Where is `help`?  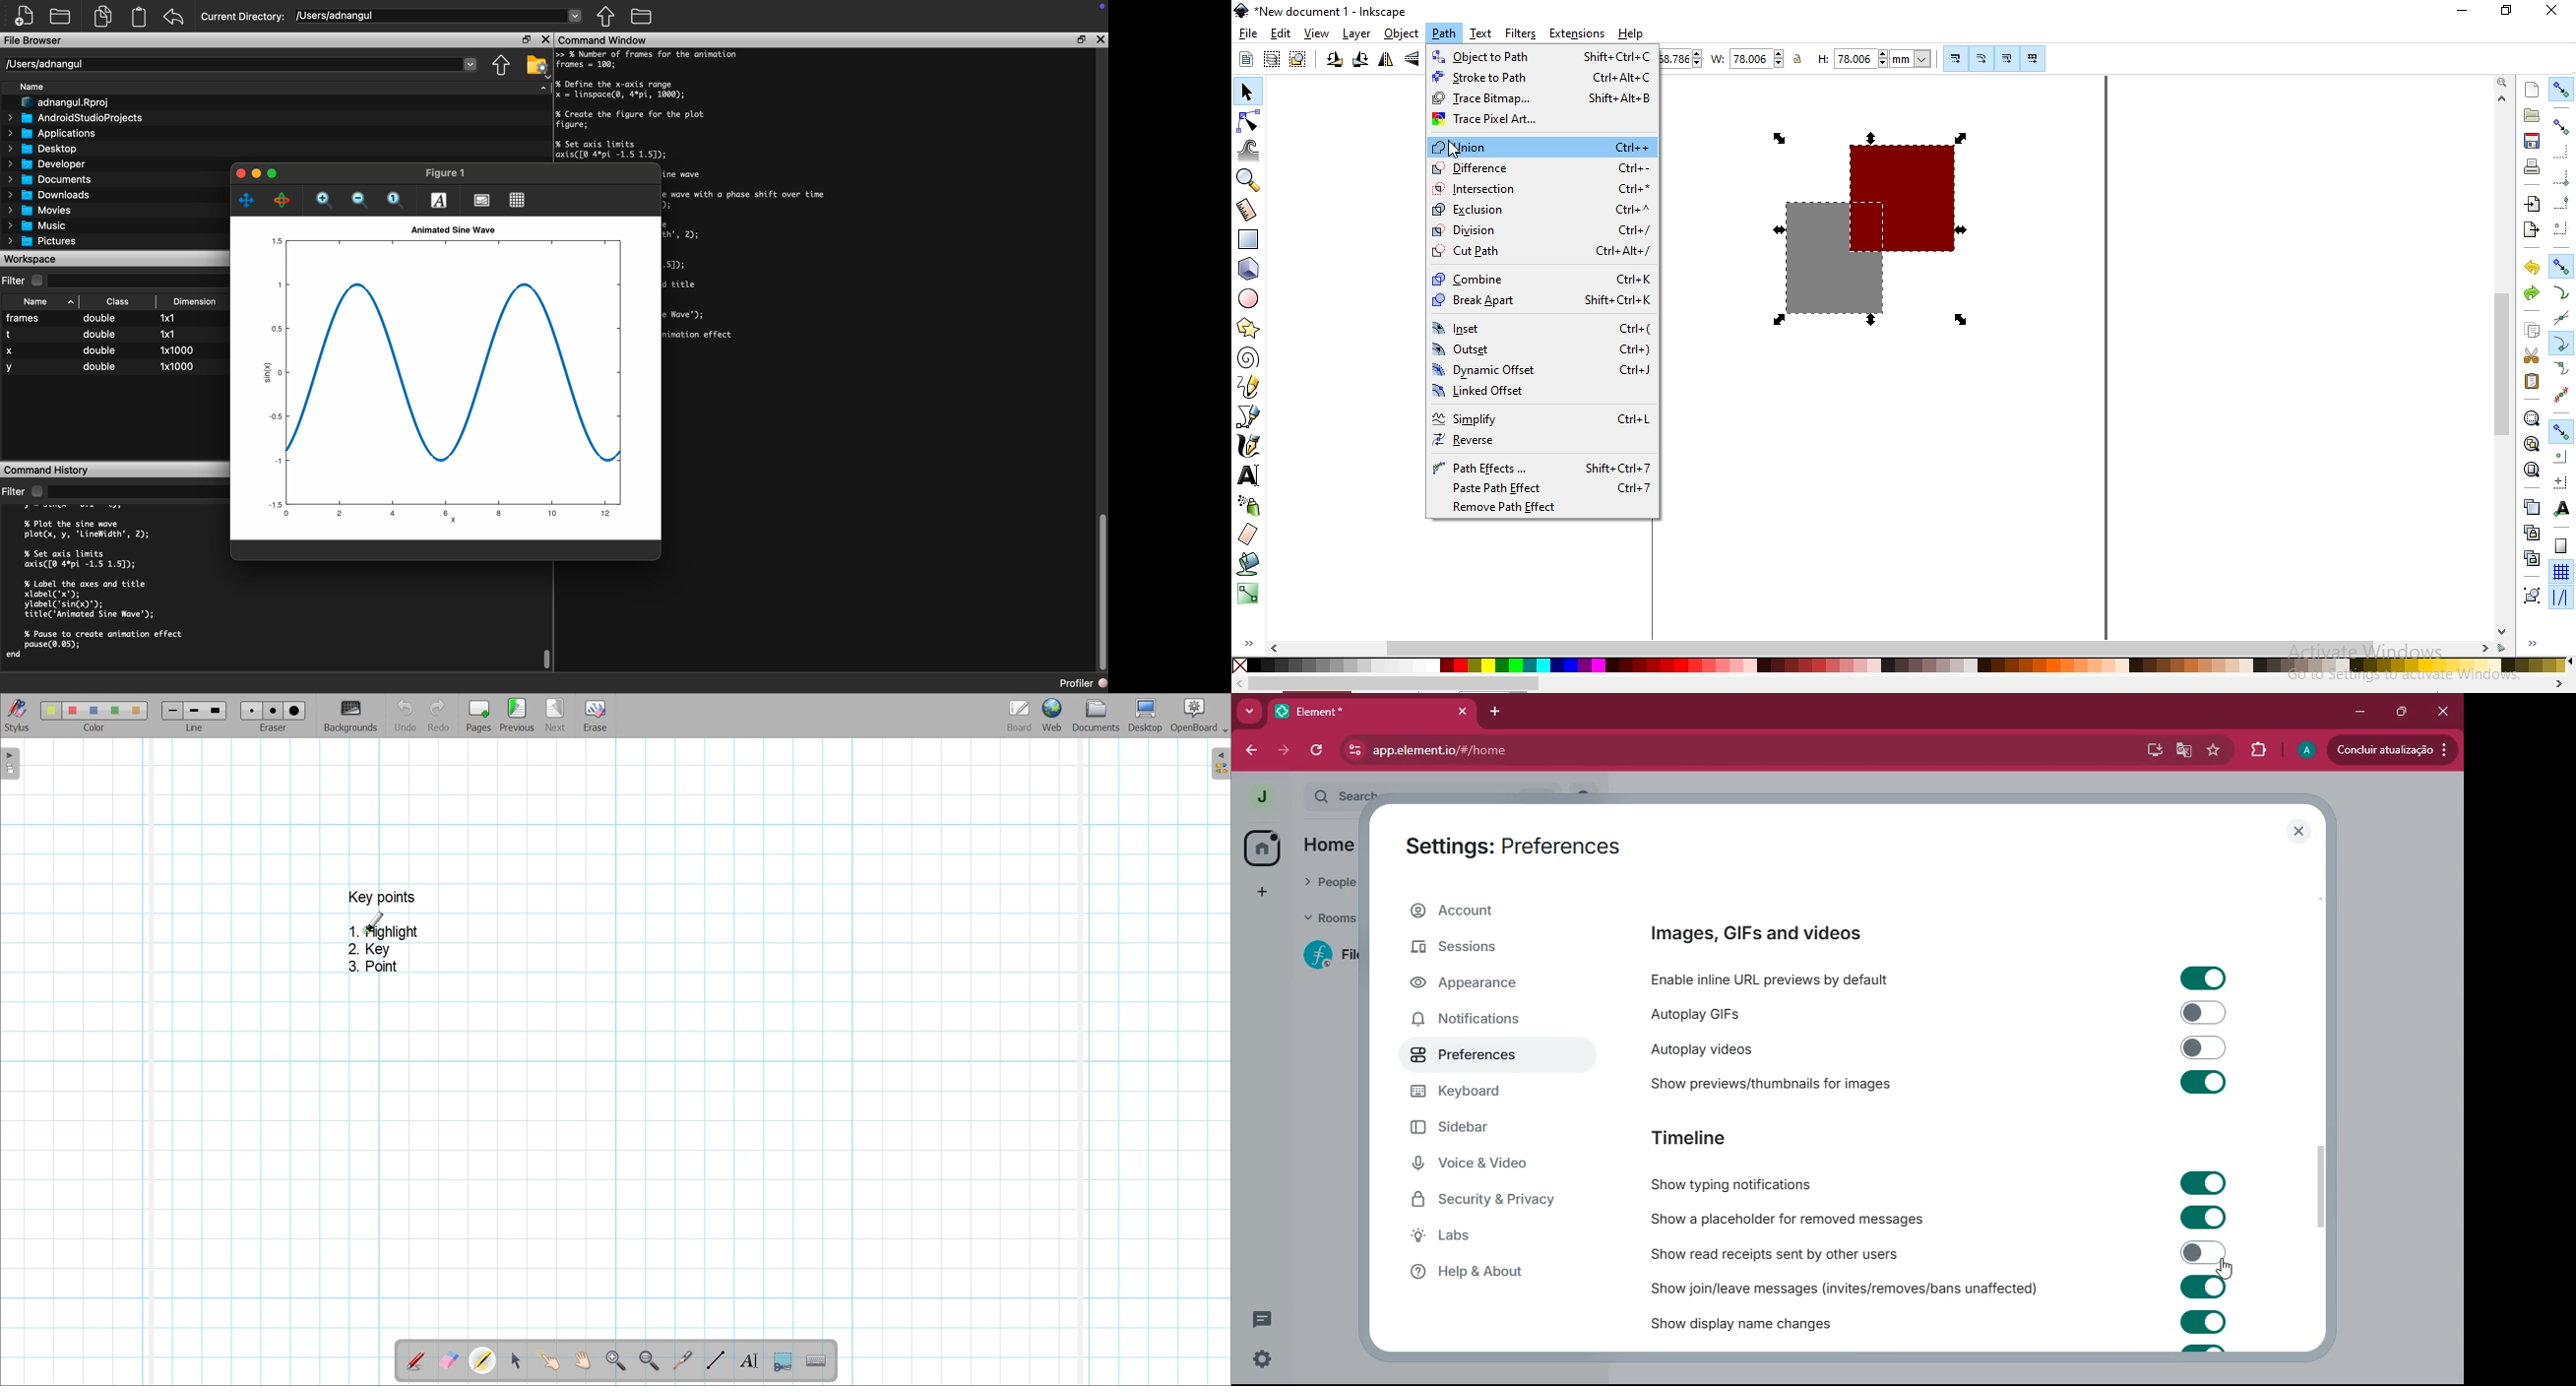
help is located at coordinates (1631, 34).